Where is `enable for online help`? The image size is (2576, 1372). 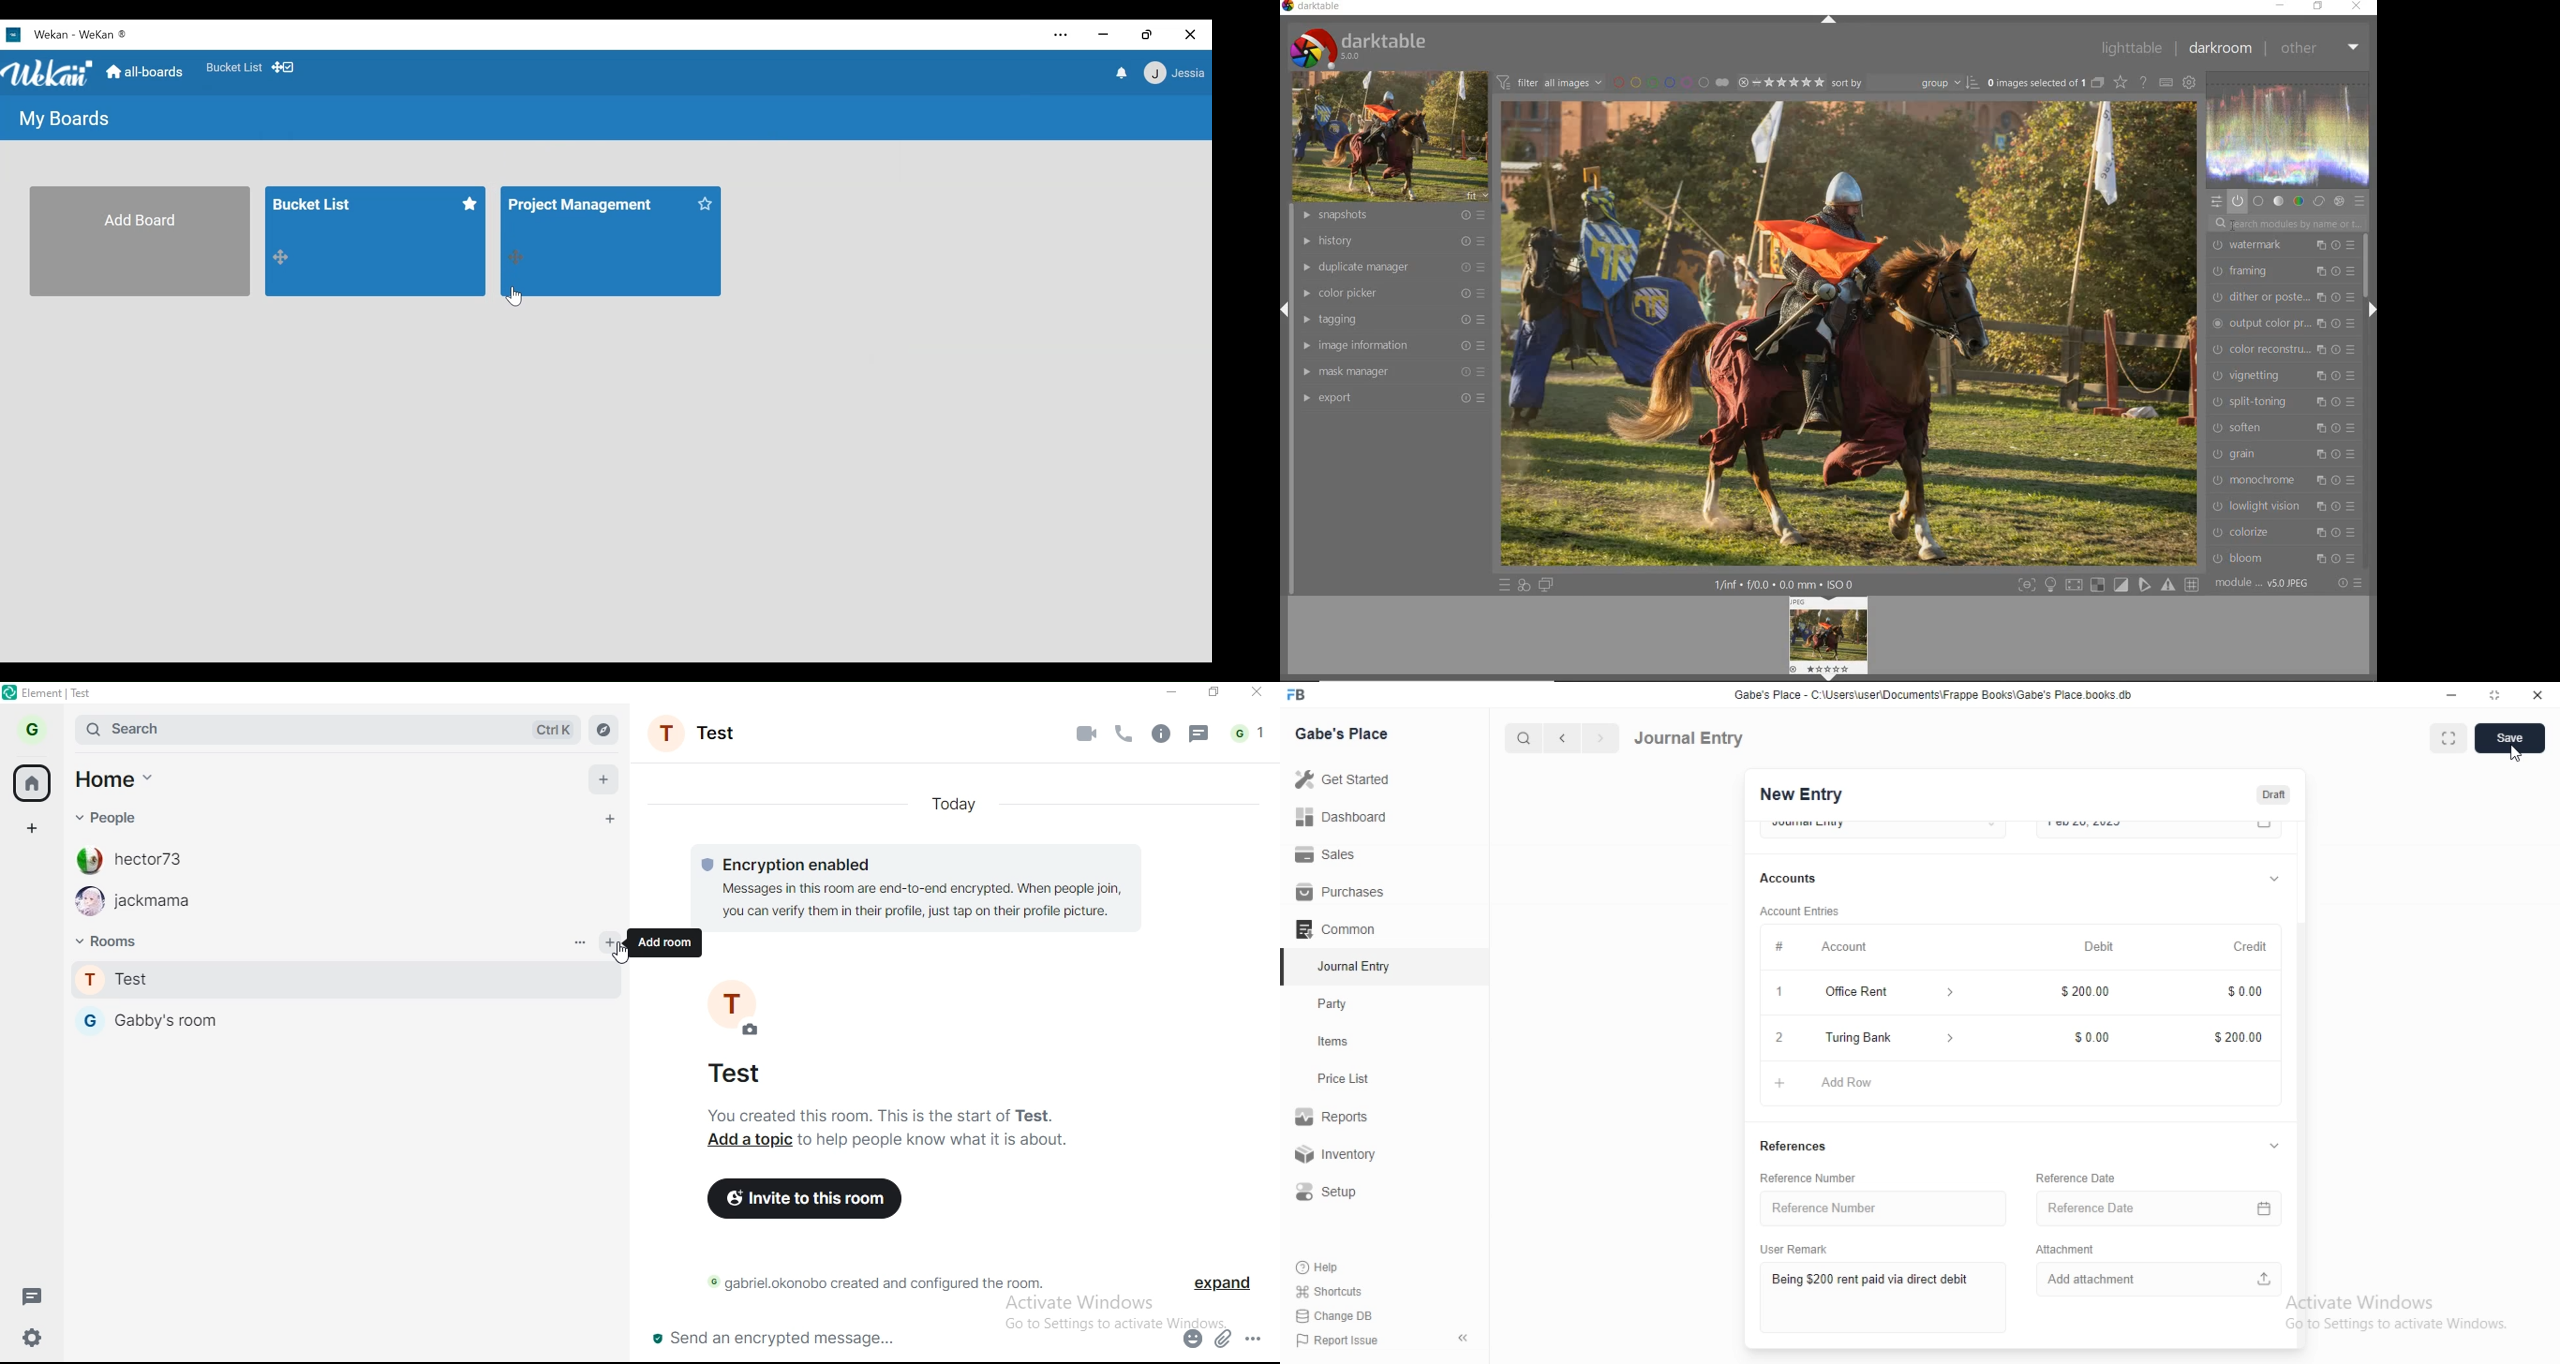 enable for online help is located at coordinates (2144, 82).